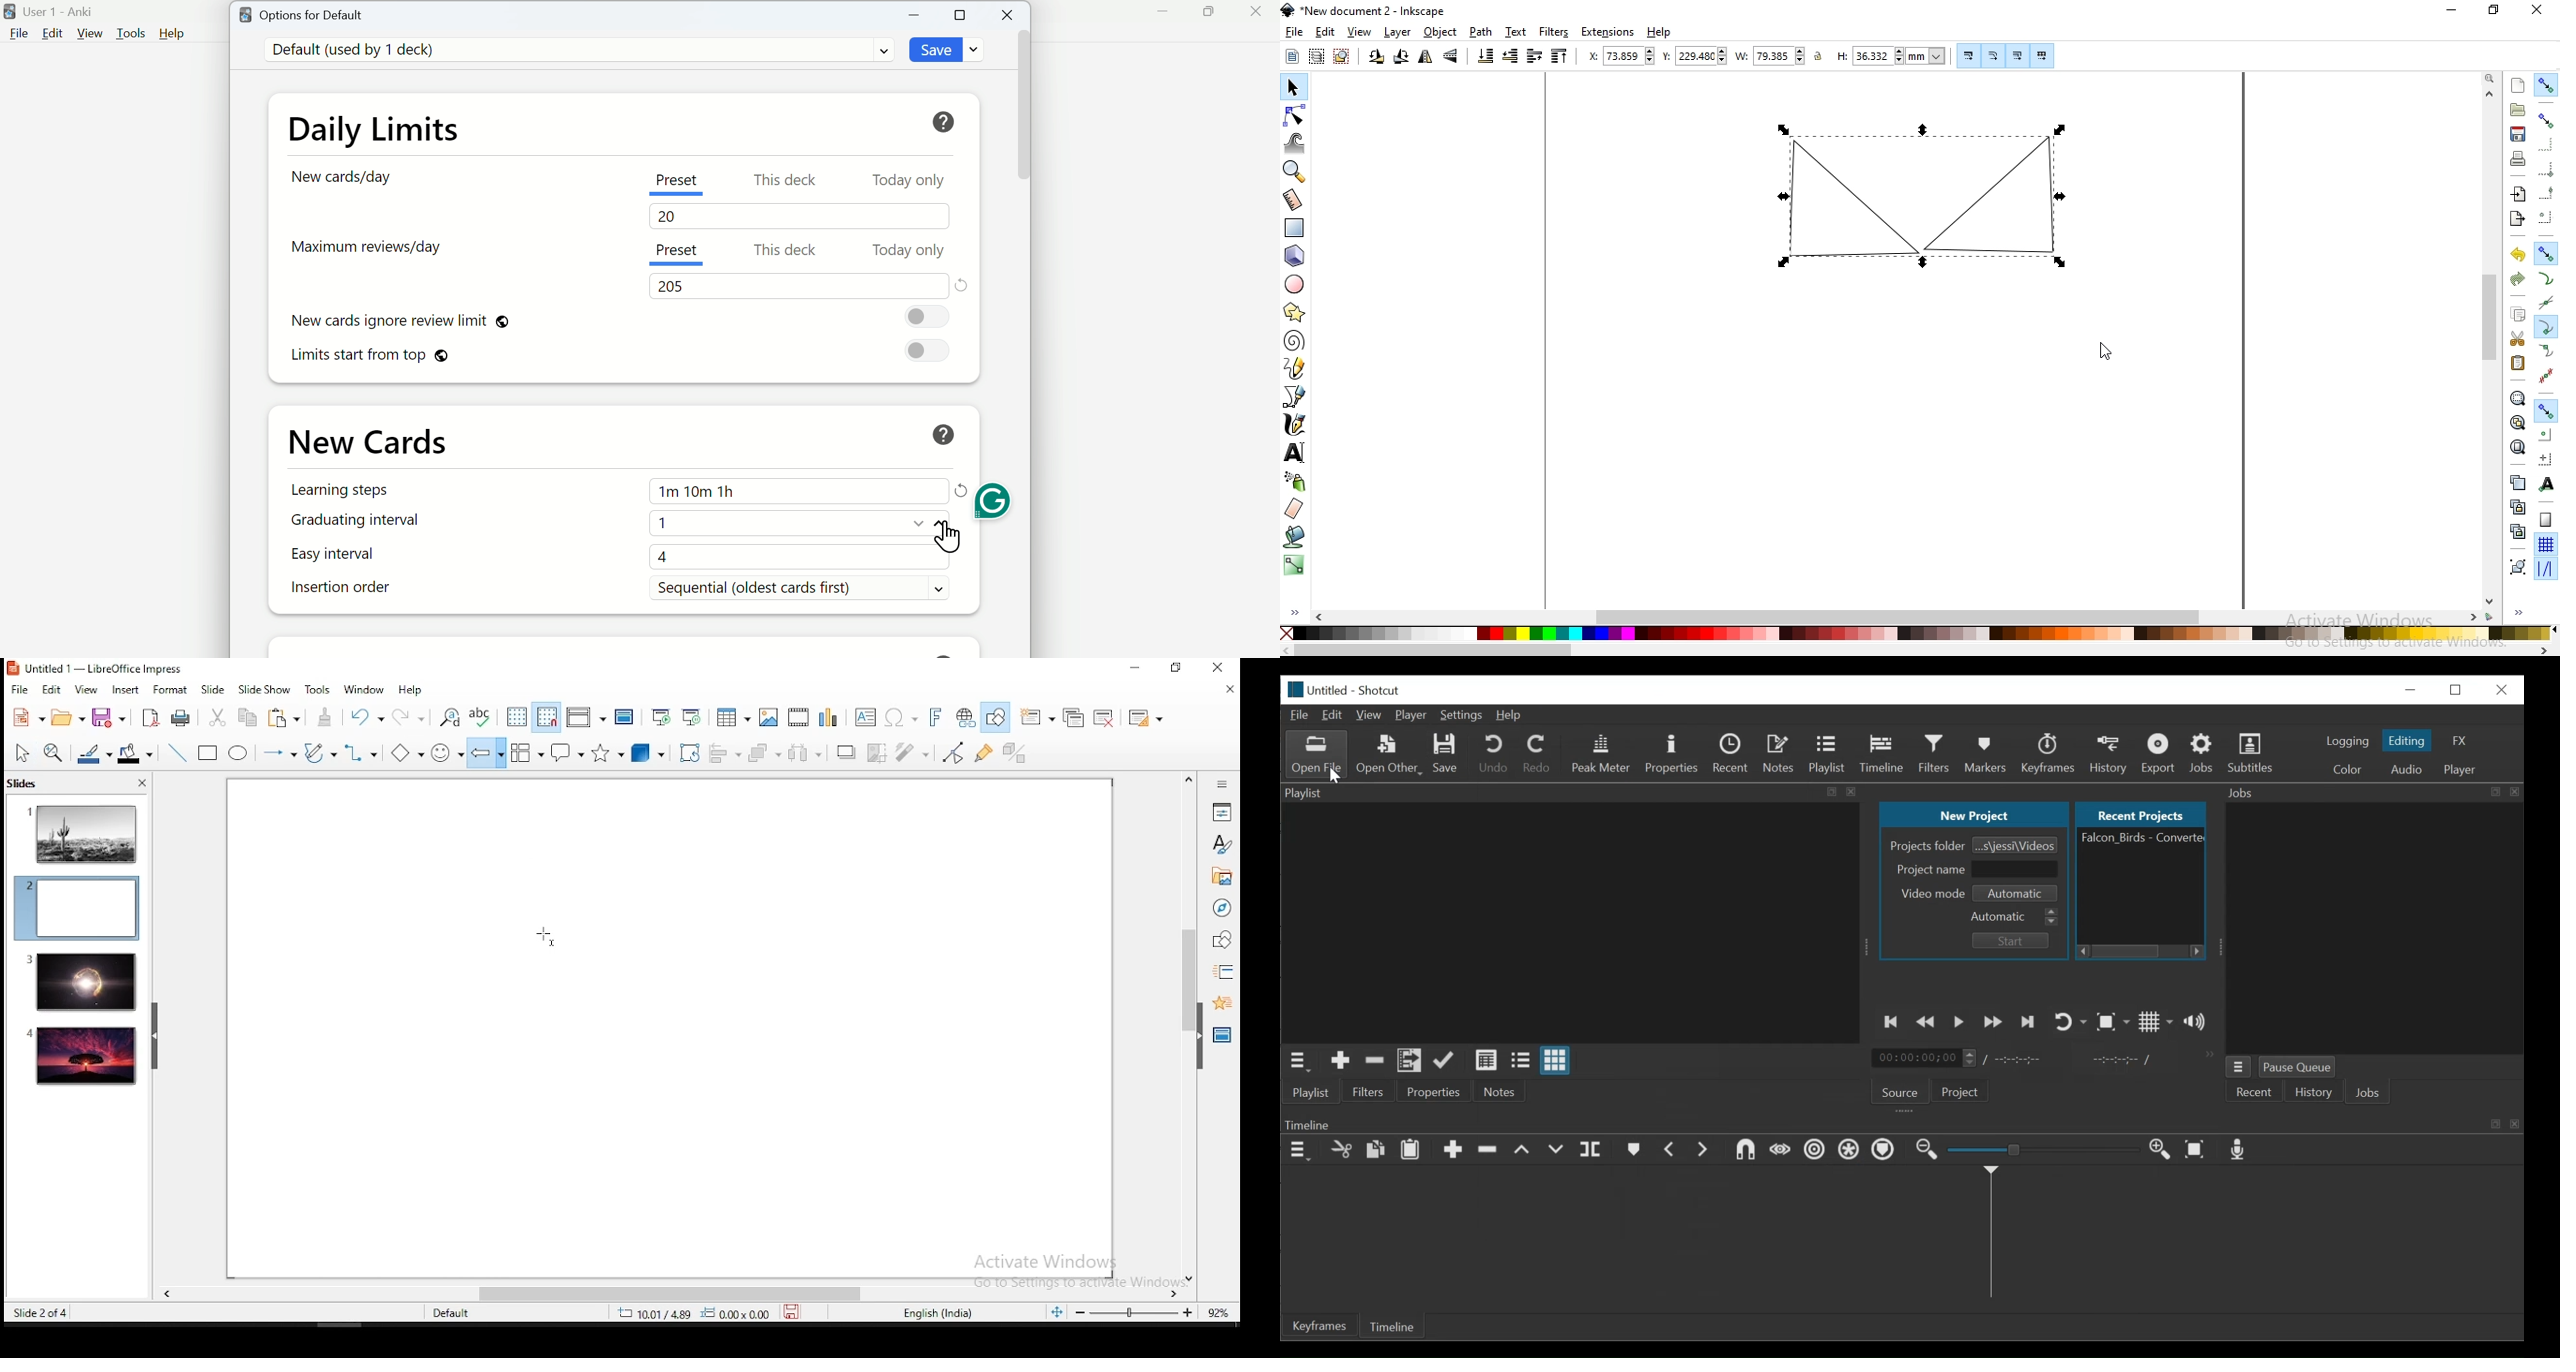 The width and height of the screenshot is (2576, 1372). I want to click on Jobs, so click(2203, 753).